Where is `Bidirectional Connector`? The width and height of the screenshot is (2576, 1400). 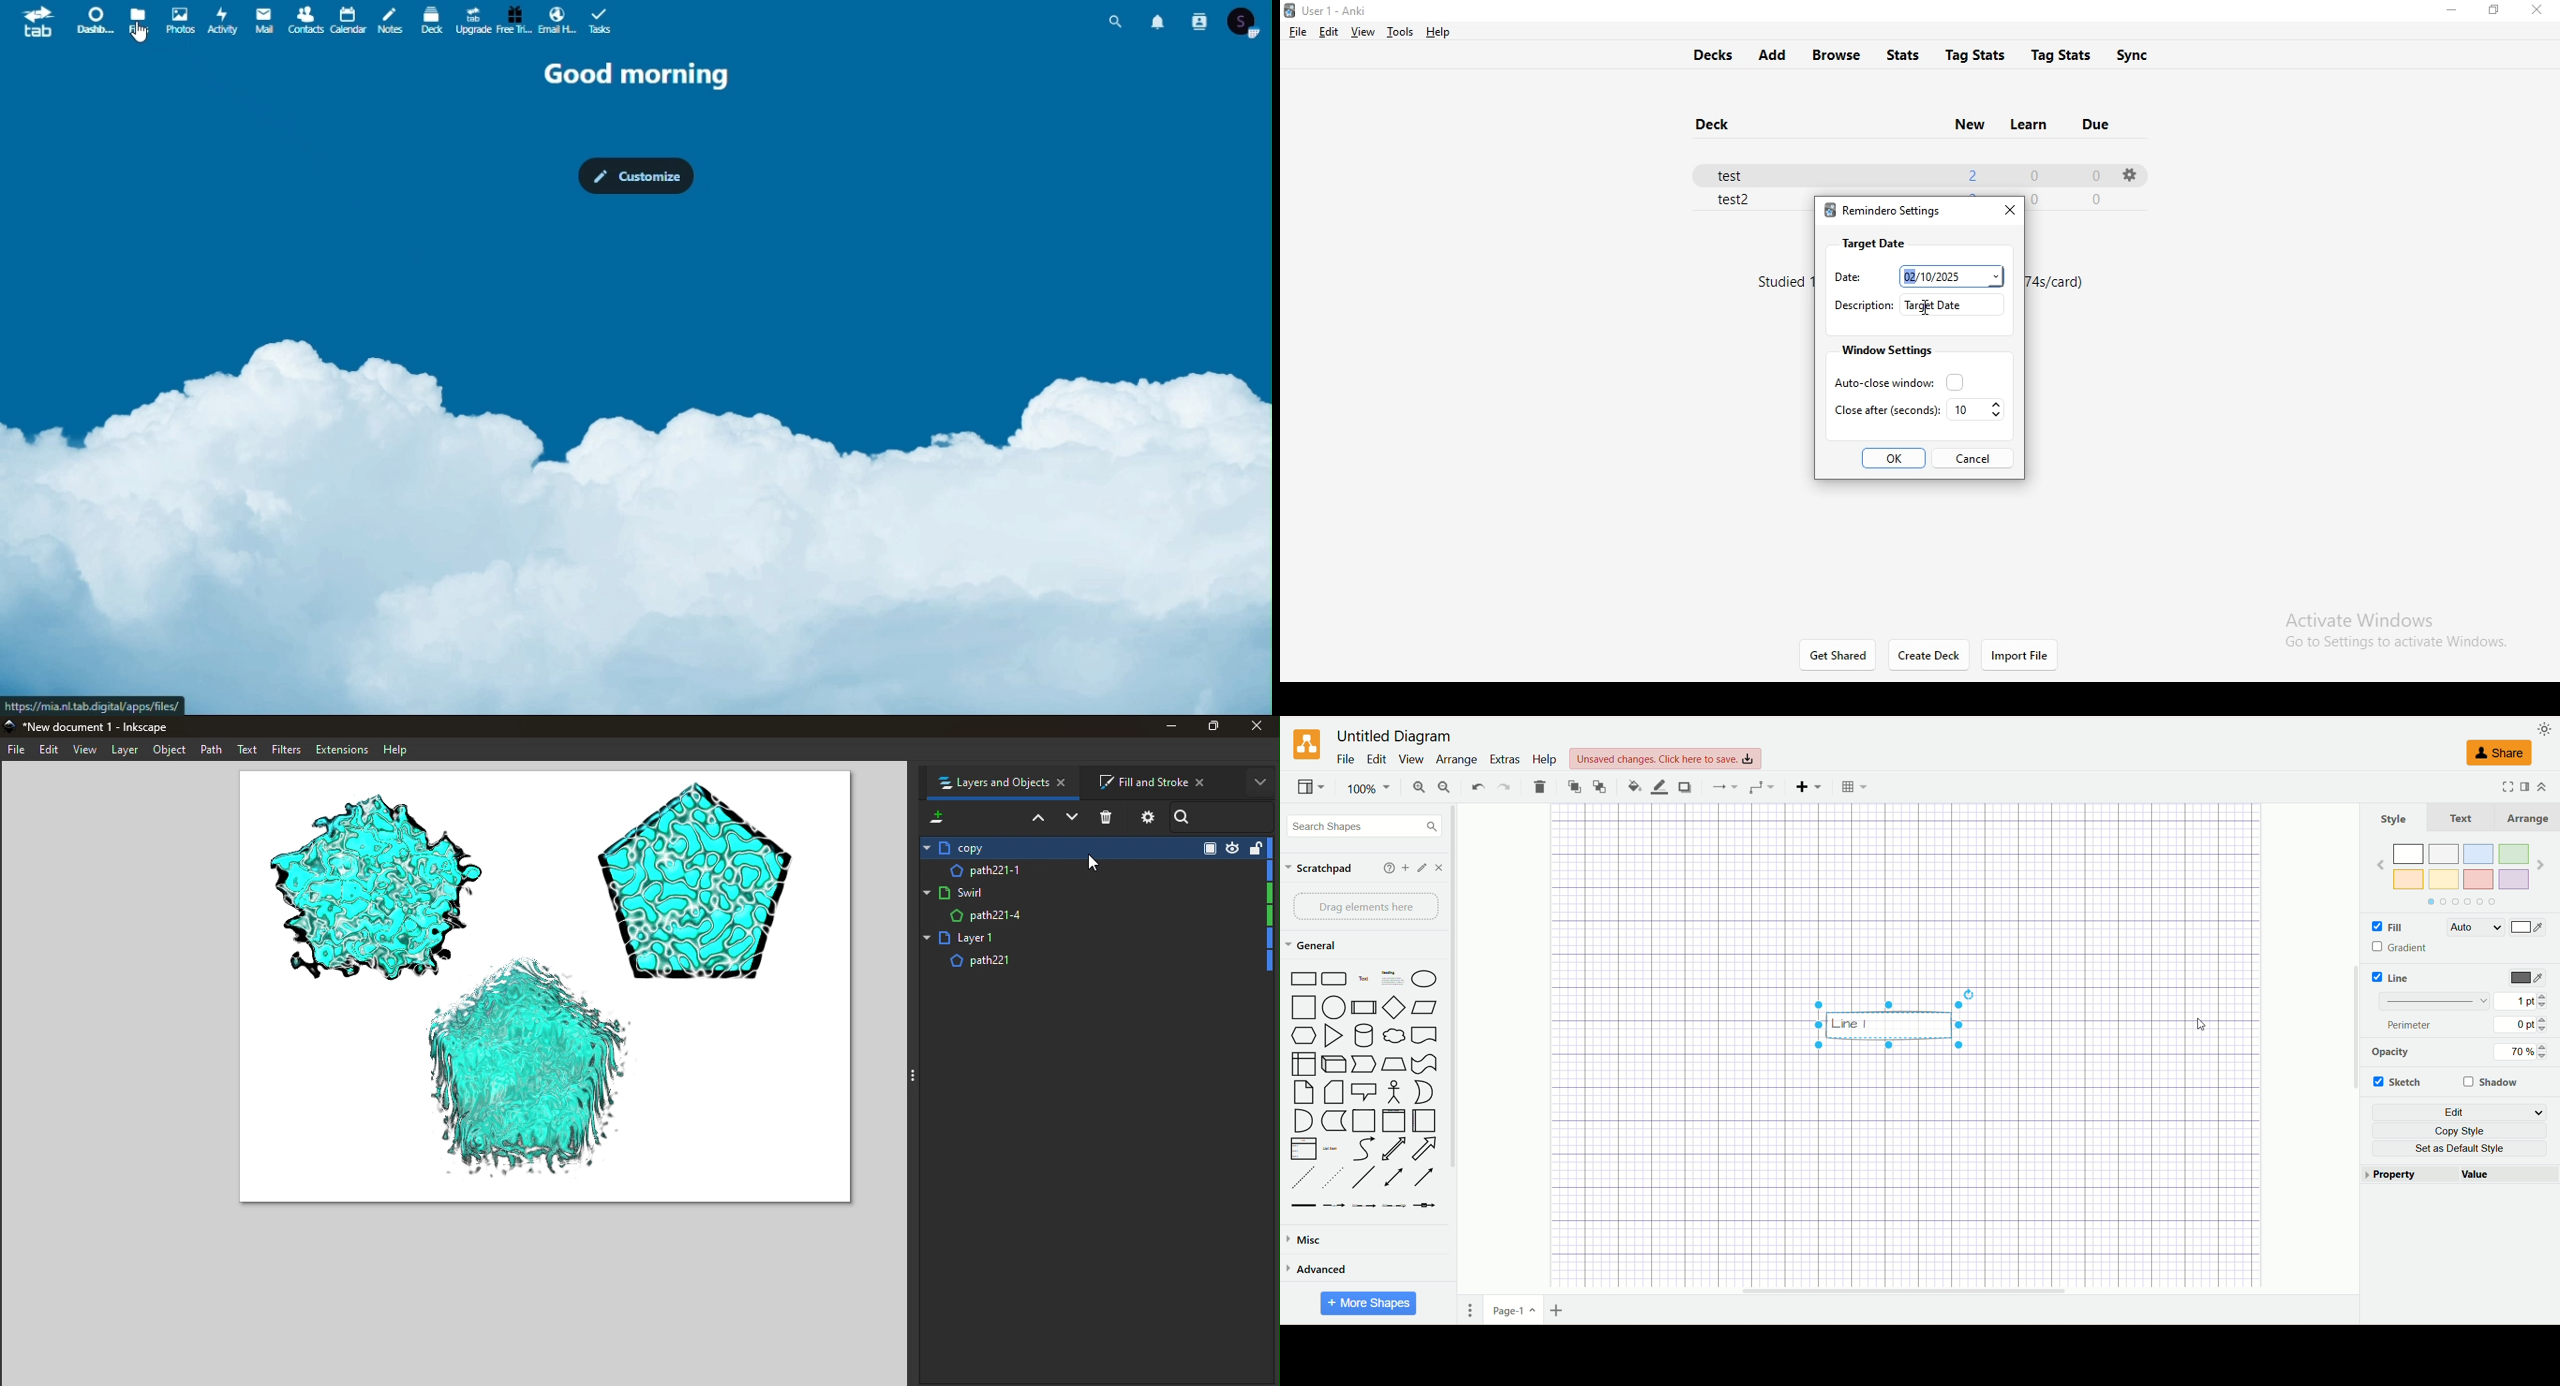 Bidirectional Connector is located at coordinates (1394, 1177).